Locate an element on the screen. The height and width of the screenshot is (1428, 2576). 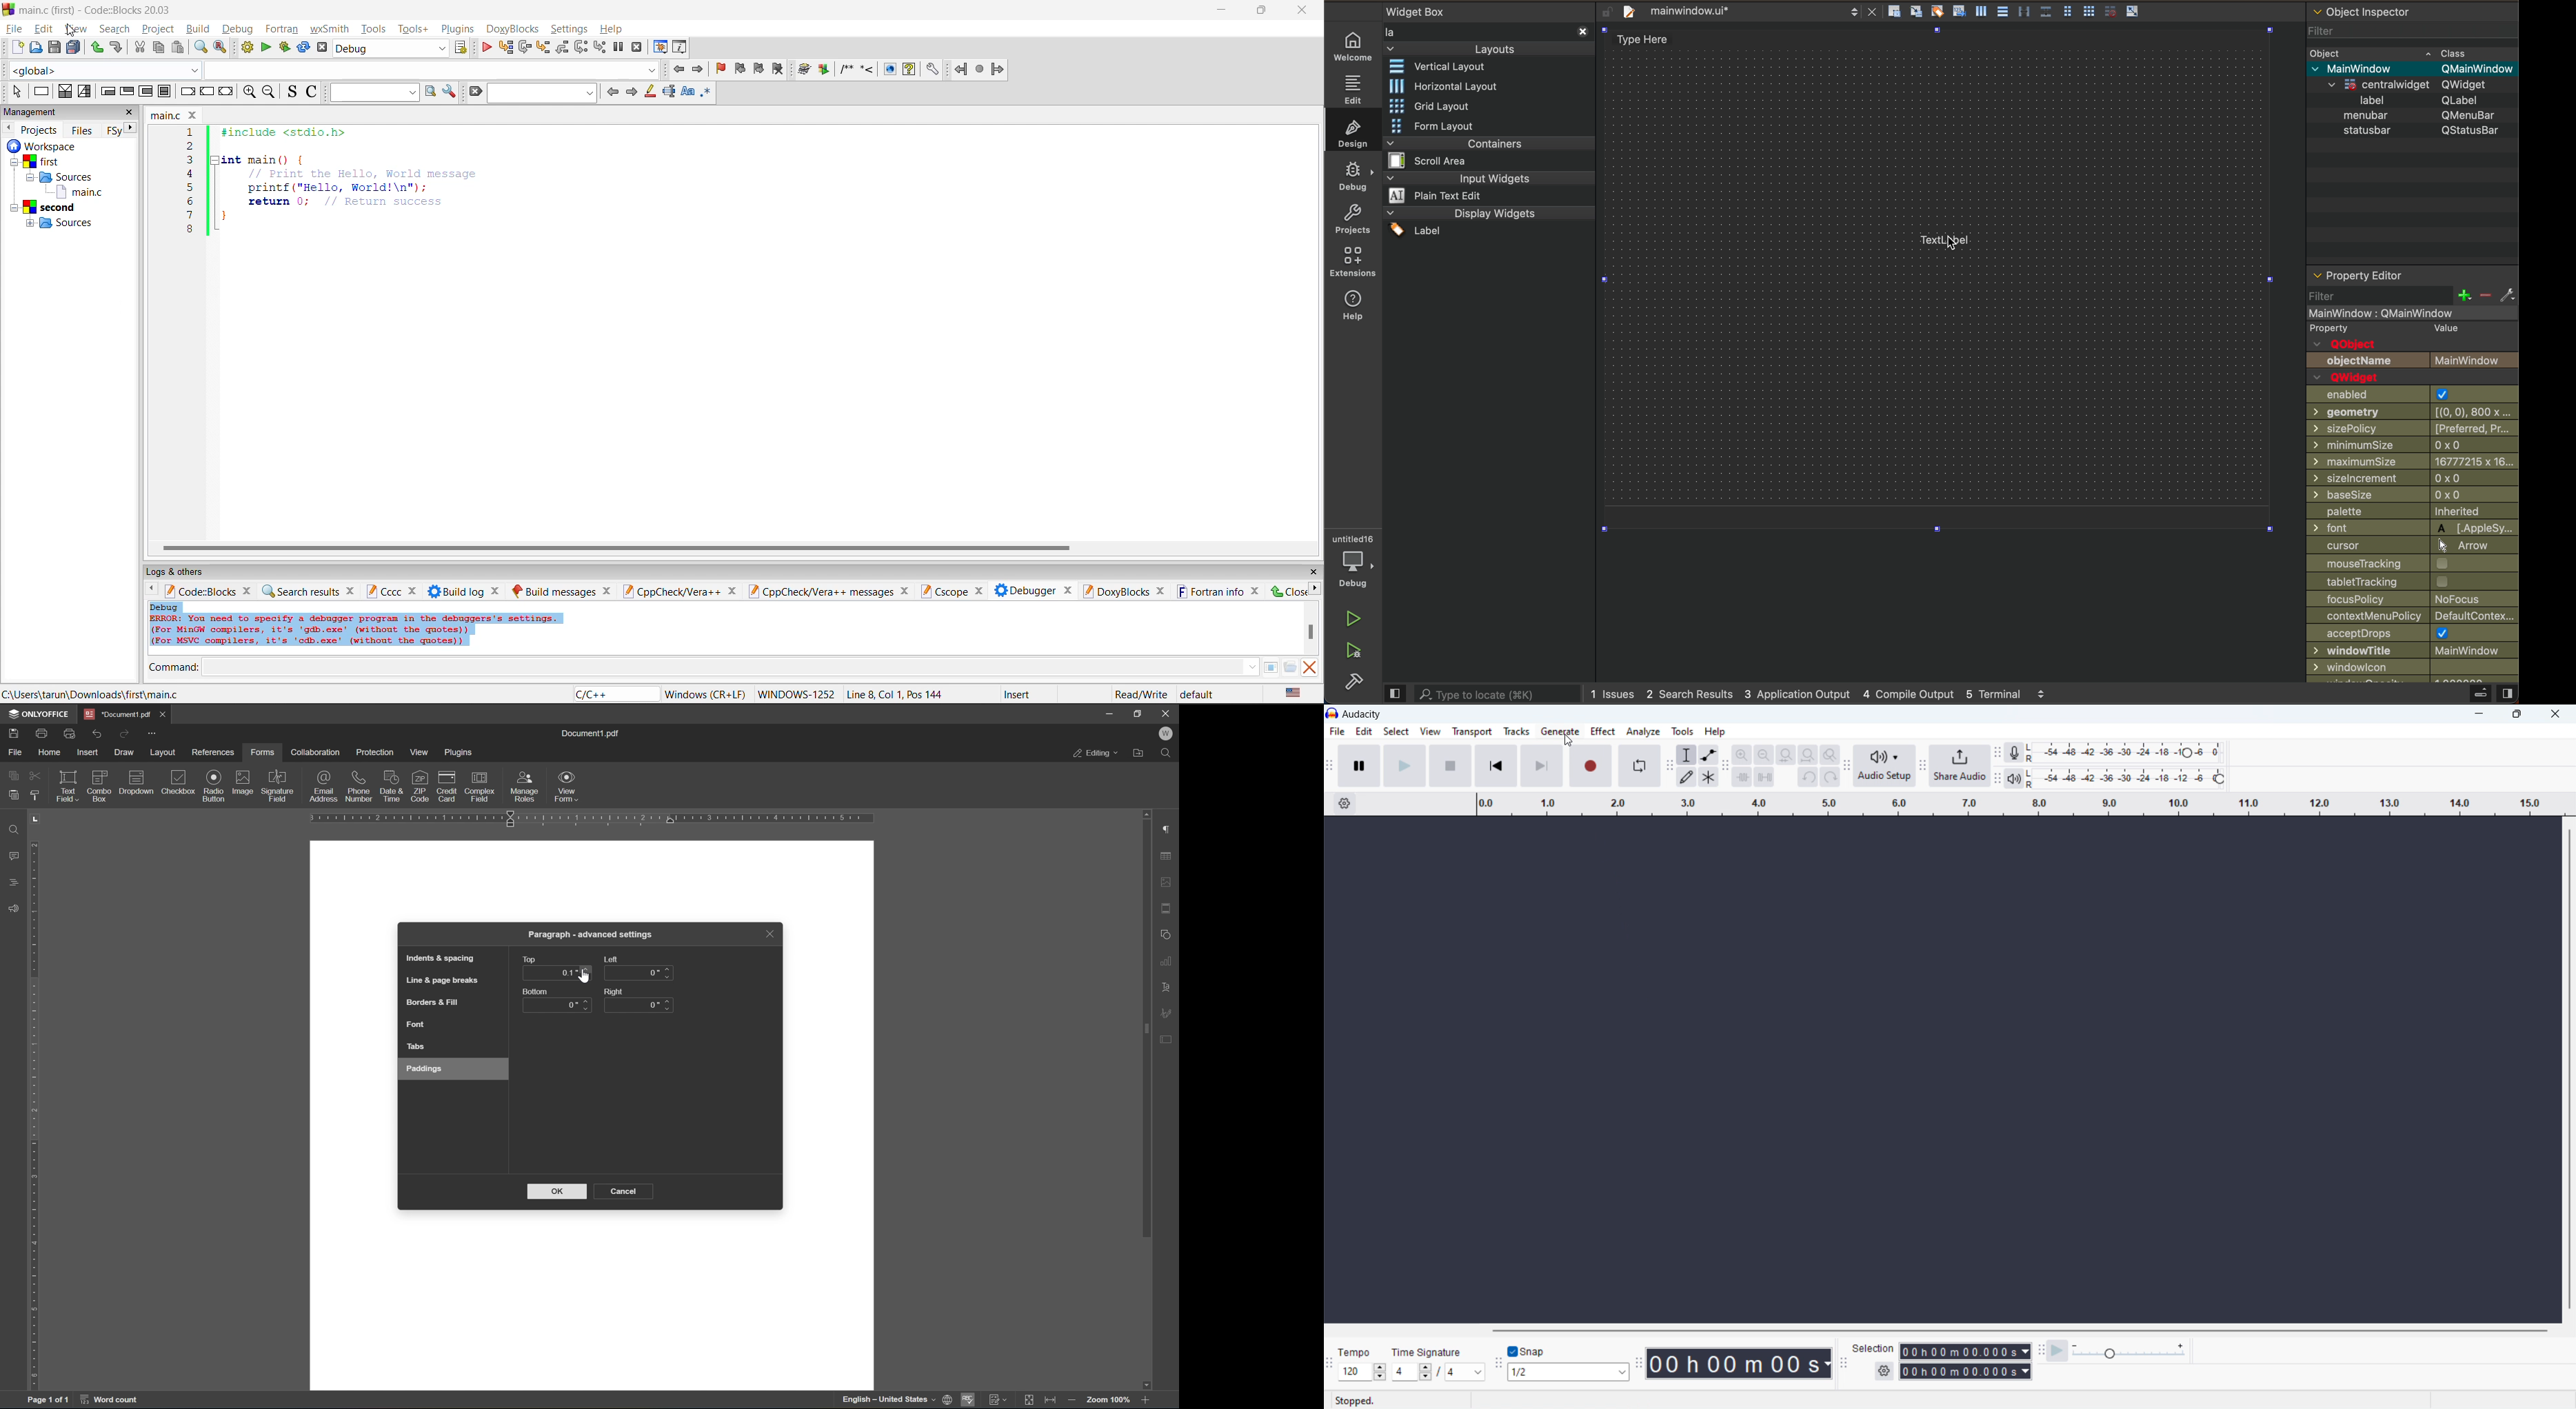
next instruction is located at coordinates (581, 48).